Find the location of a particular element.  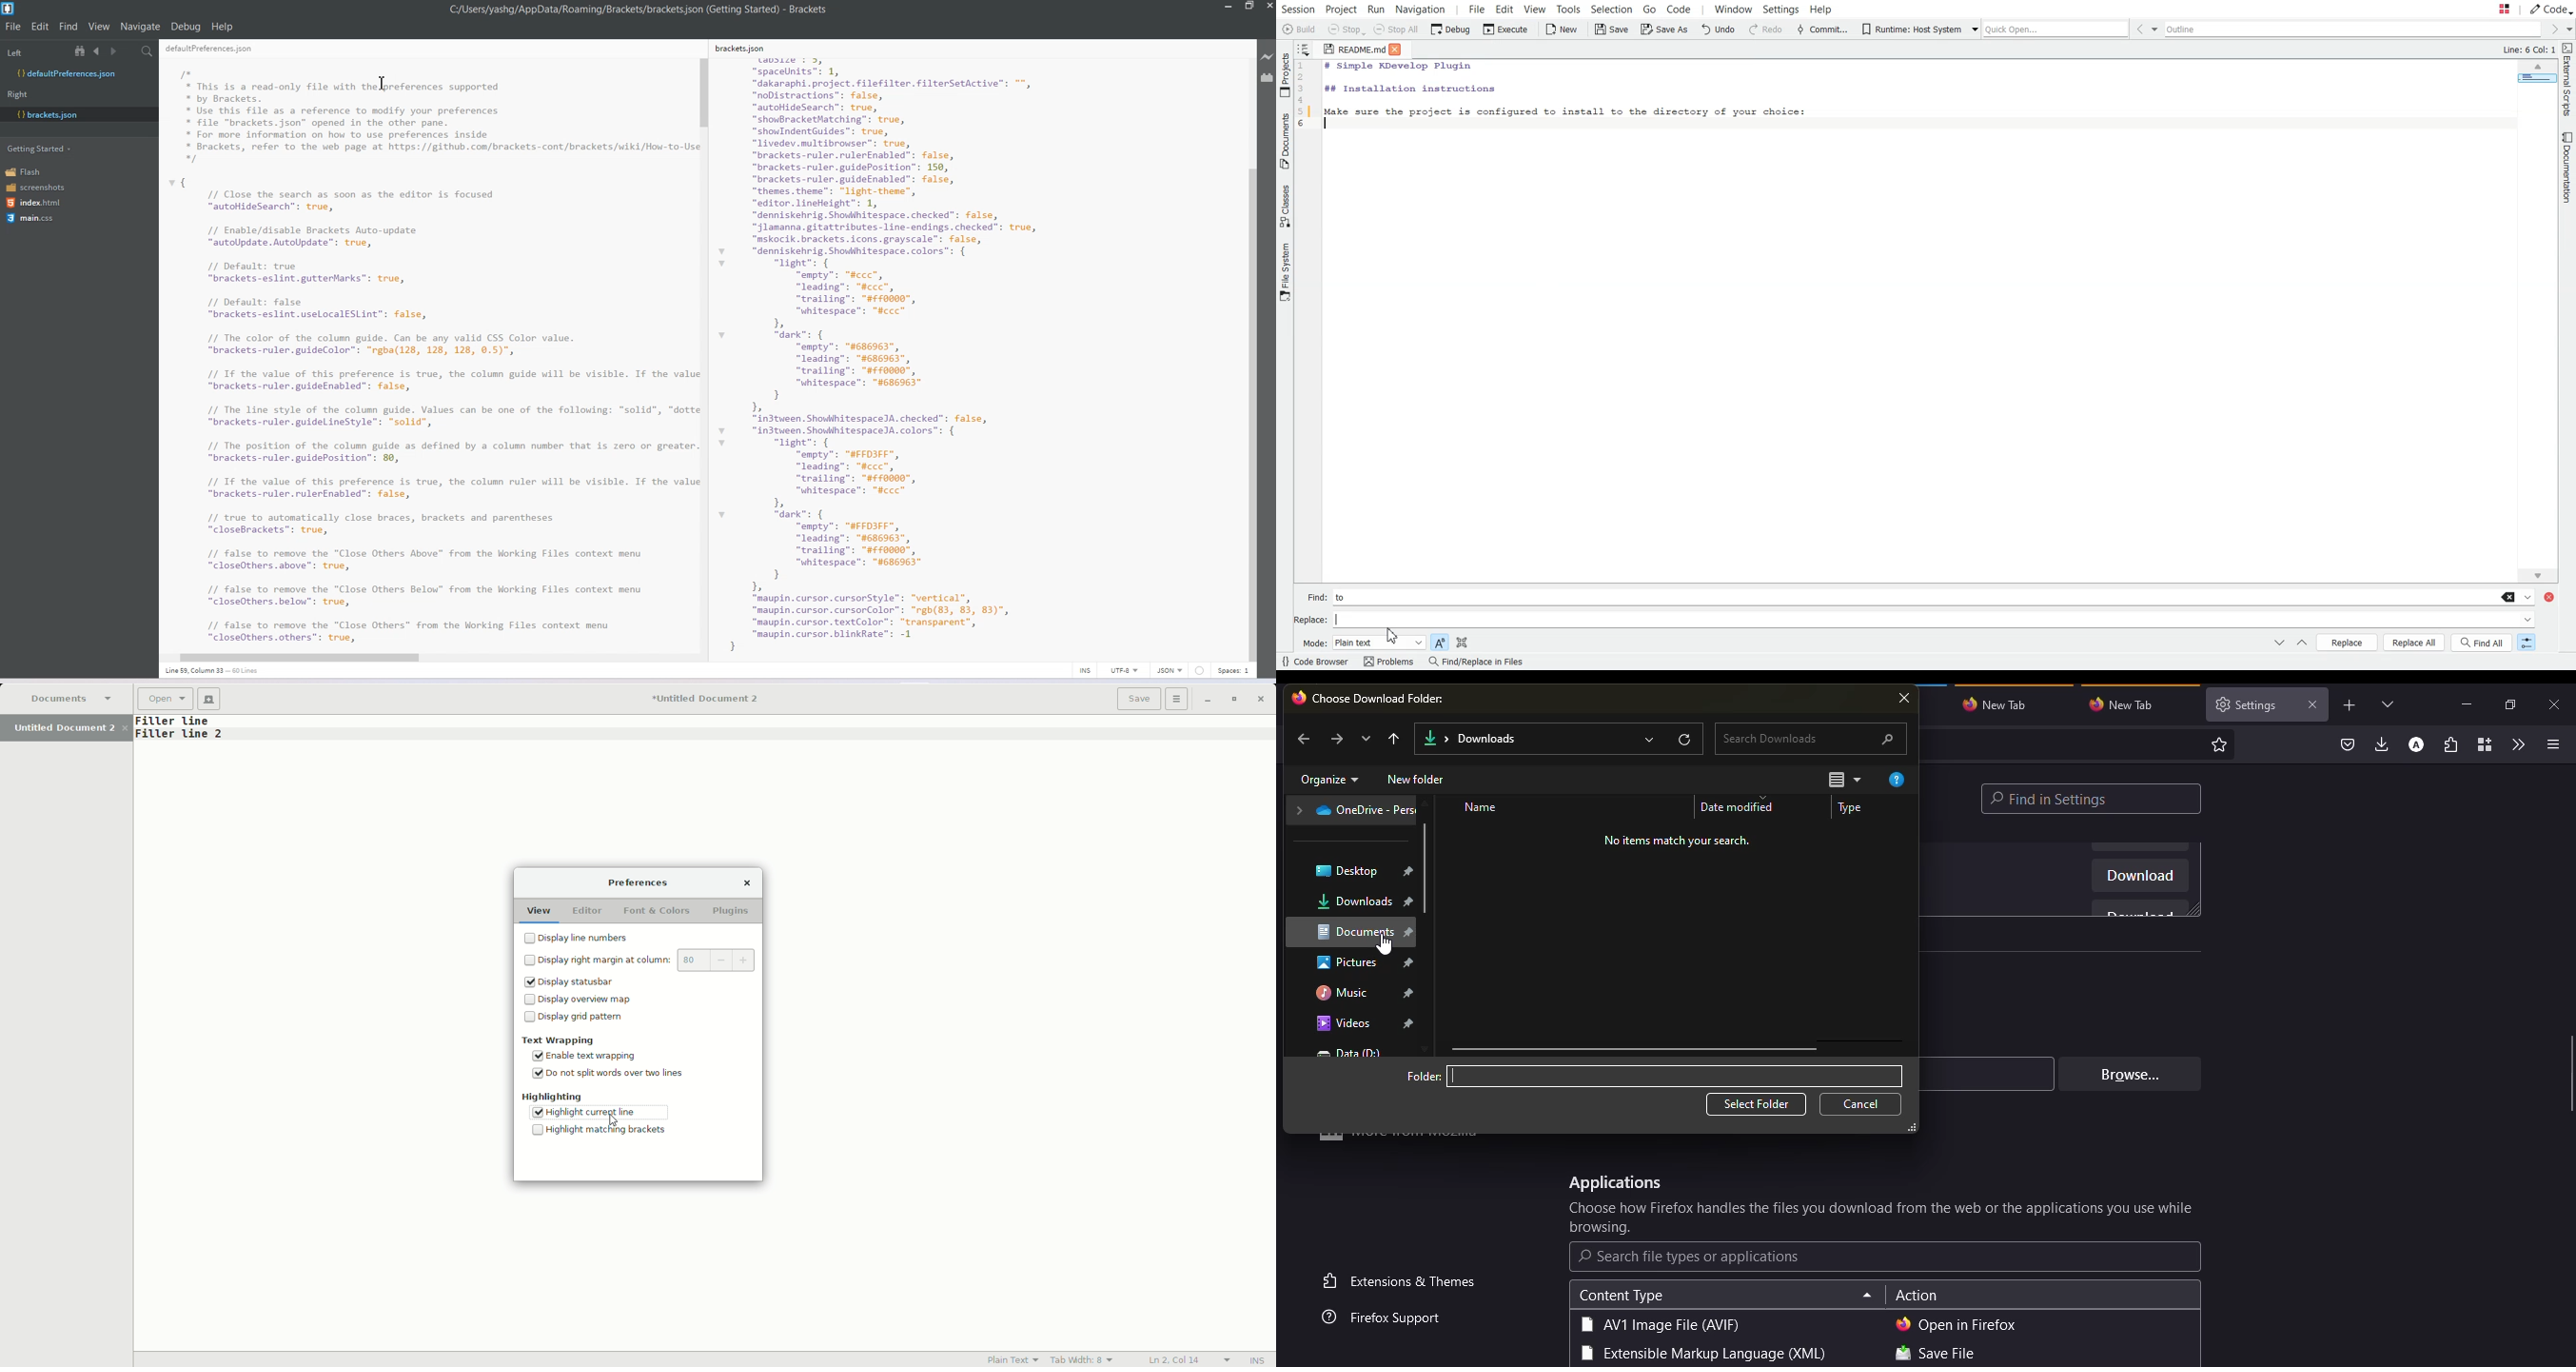

Spaces 1 is located at coordinates (1234, 671).